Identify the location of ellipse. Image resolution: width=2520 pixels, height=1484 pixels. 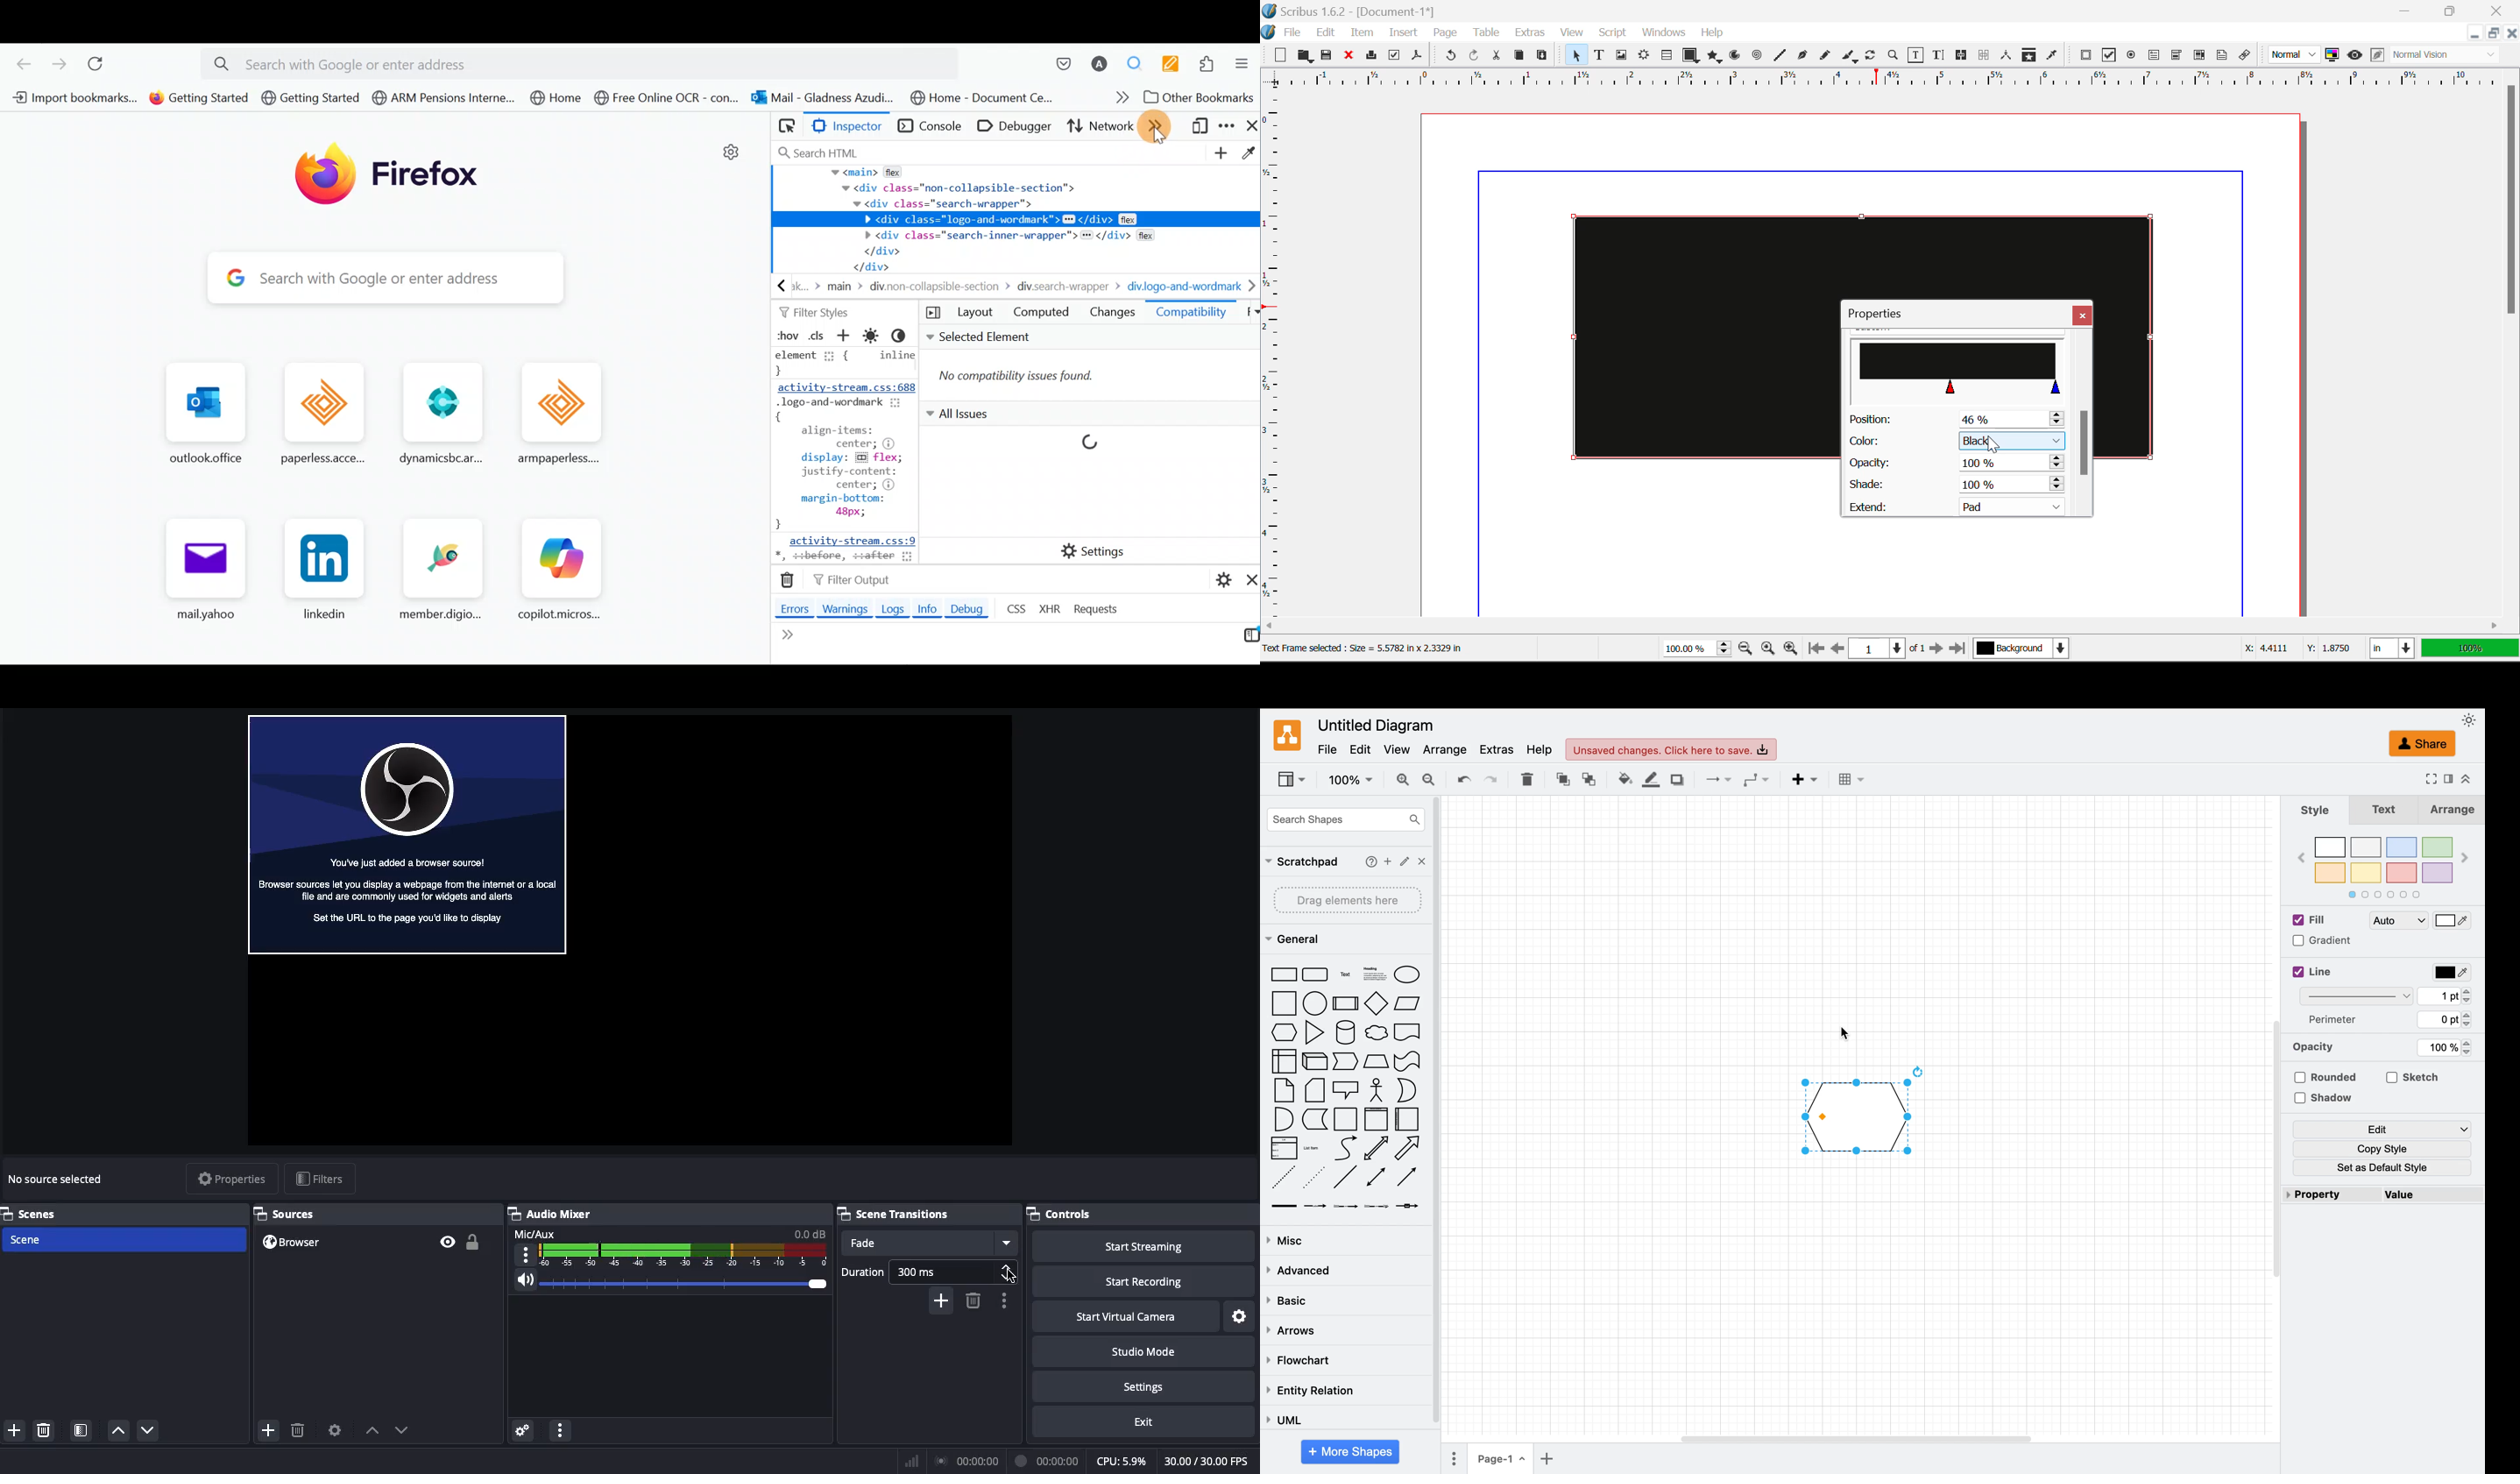
(1413, 973).